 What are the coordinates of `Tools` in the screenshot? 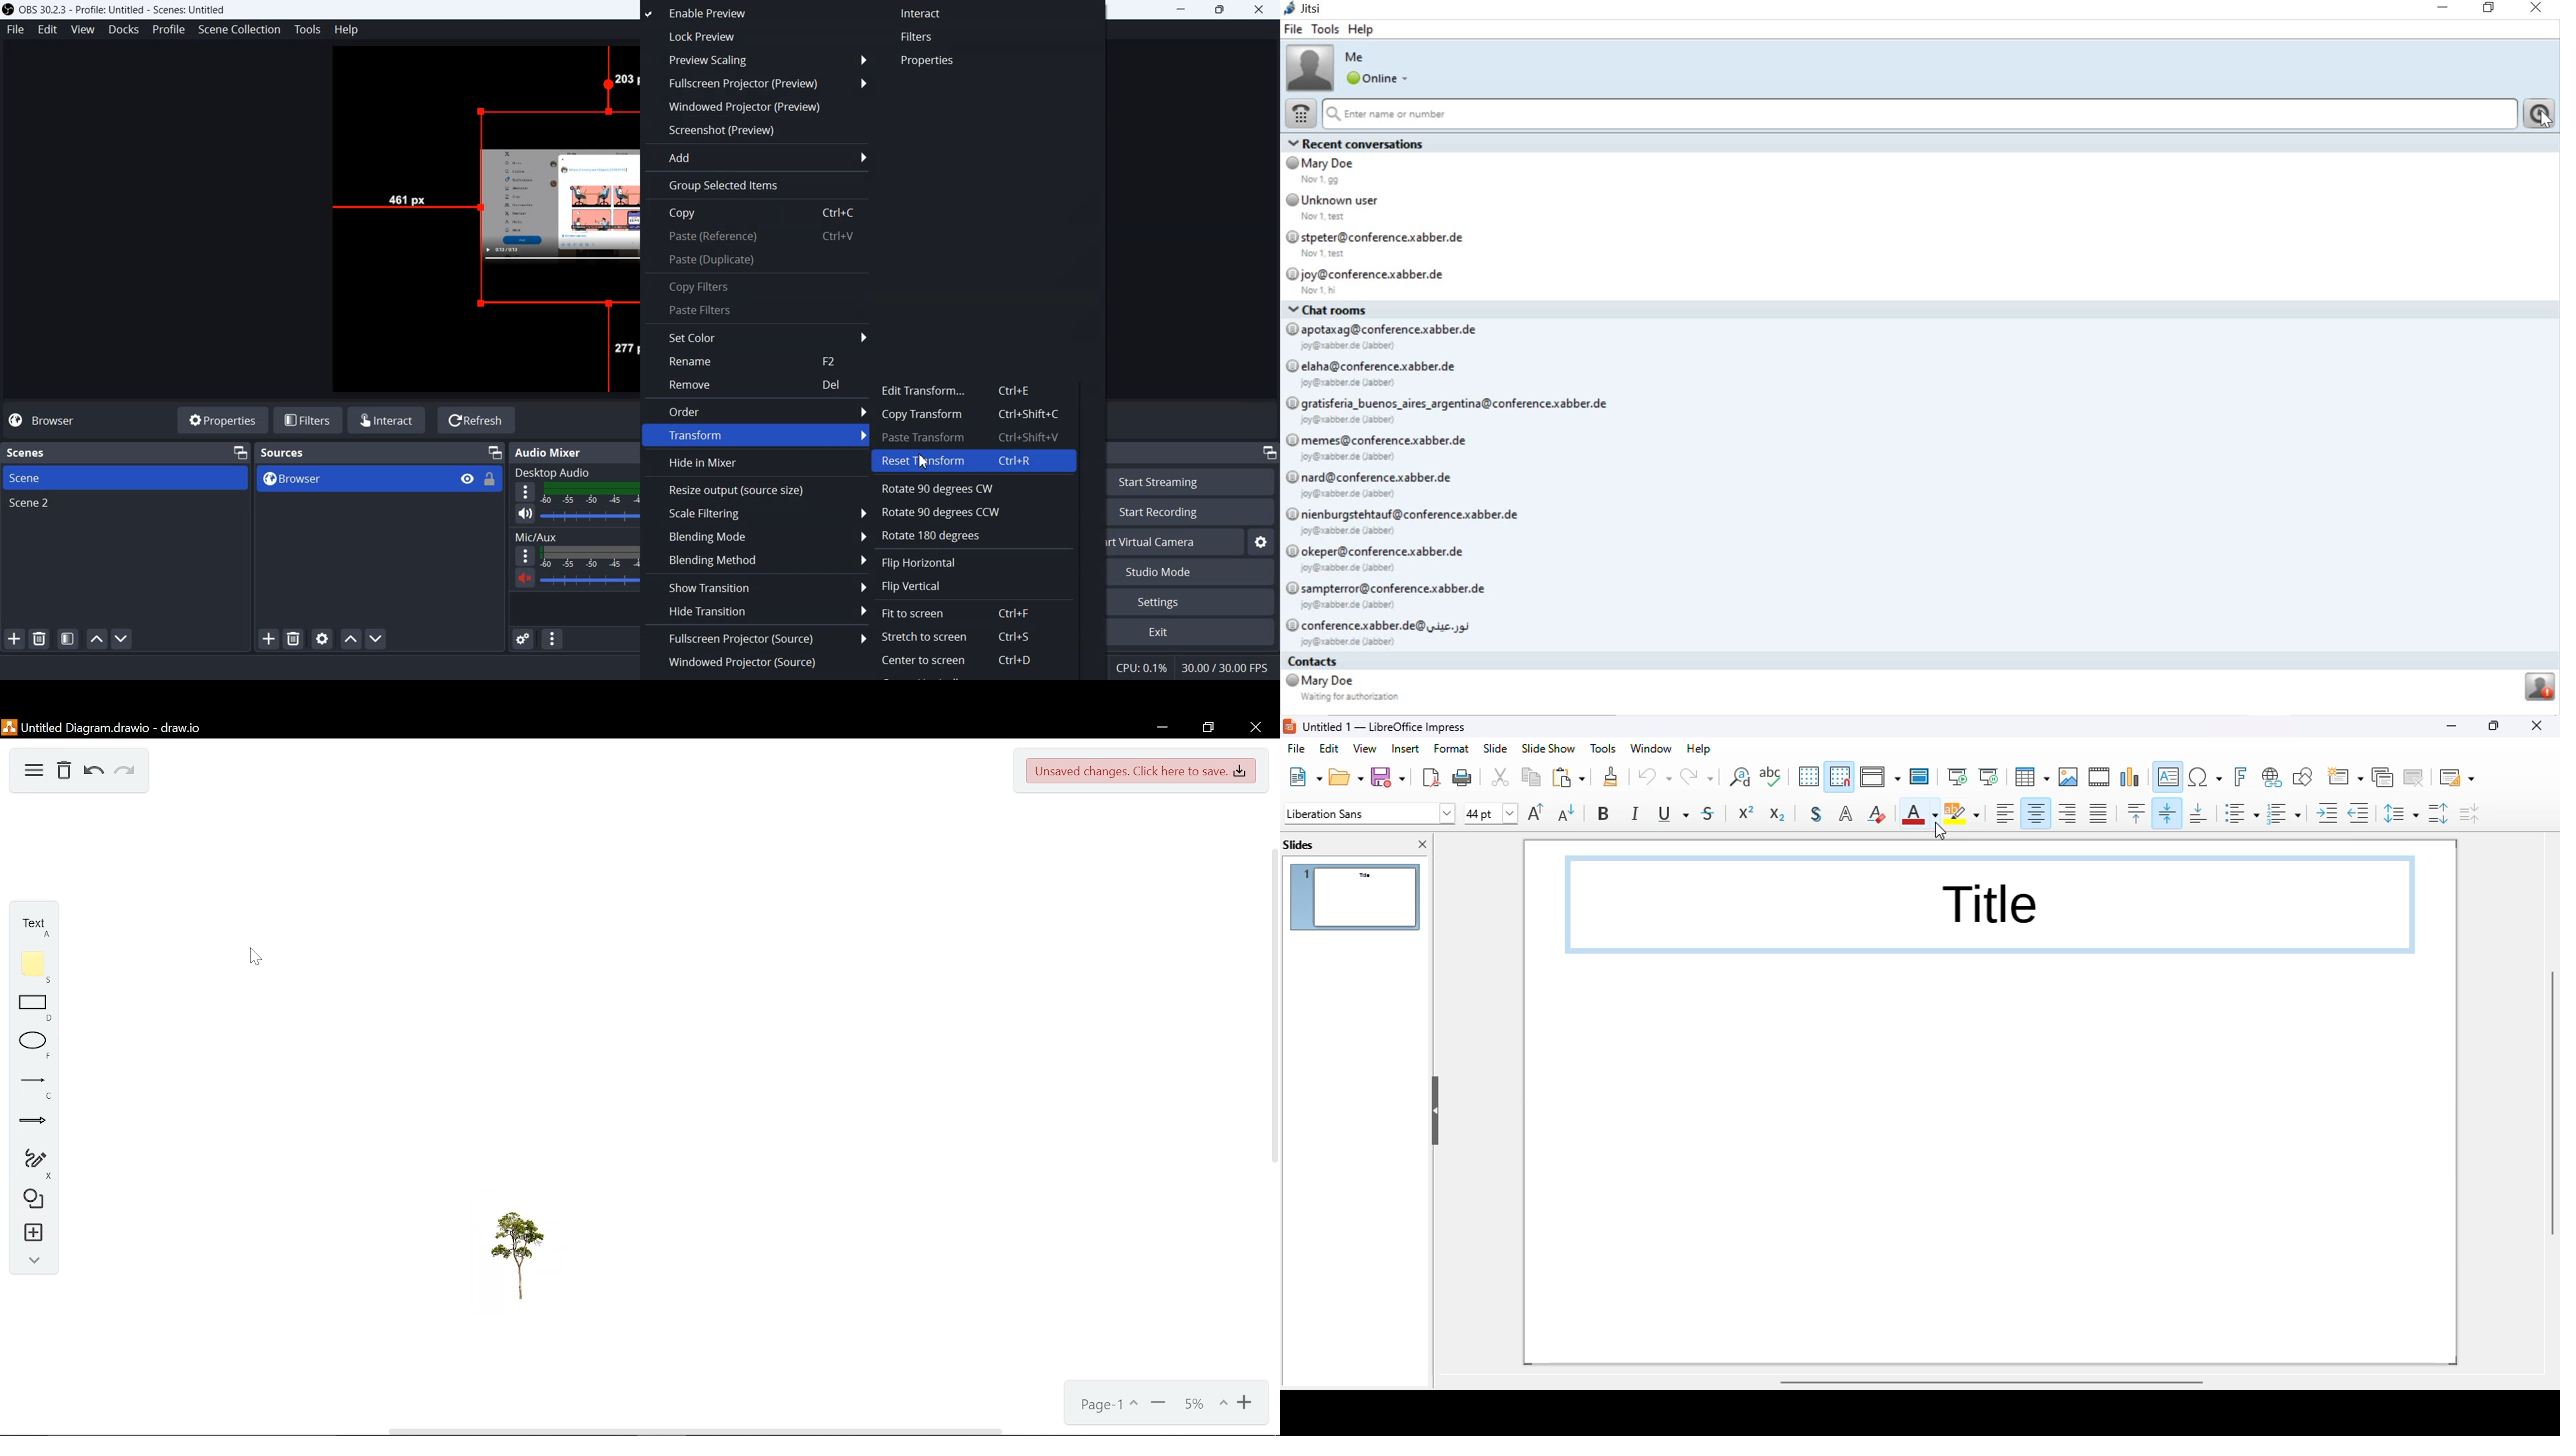 It's located at (307, 30).